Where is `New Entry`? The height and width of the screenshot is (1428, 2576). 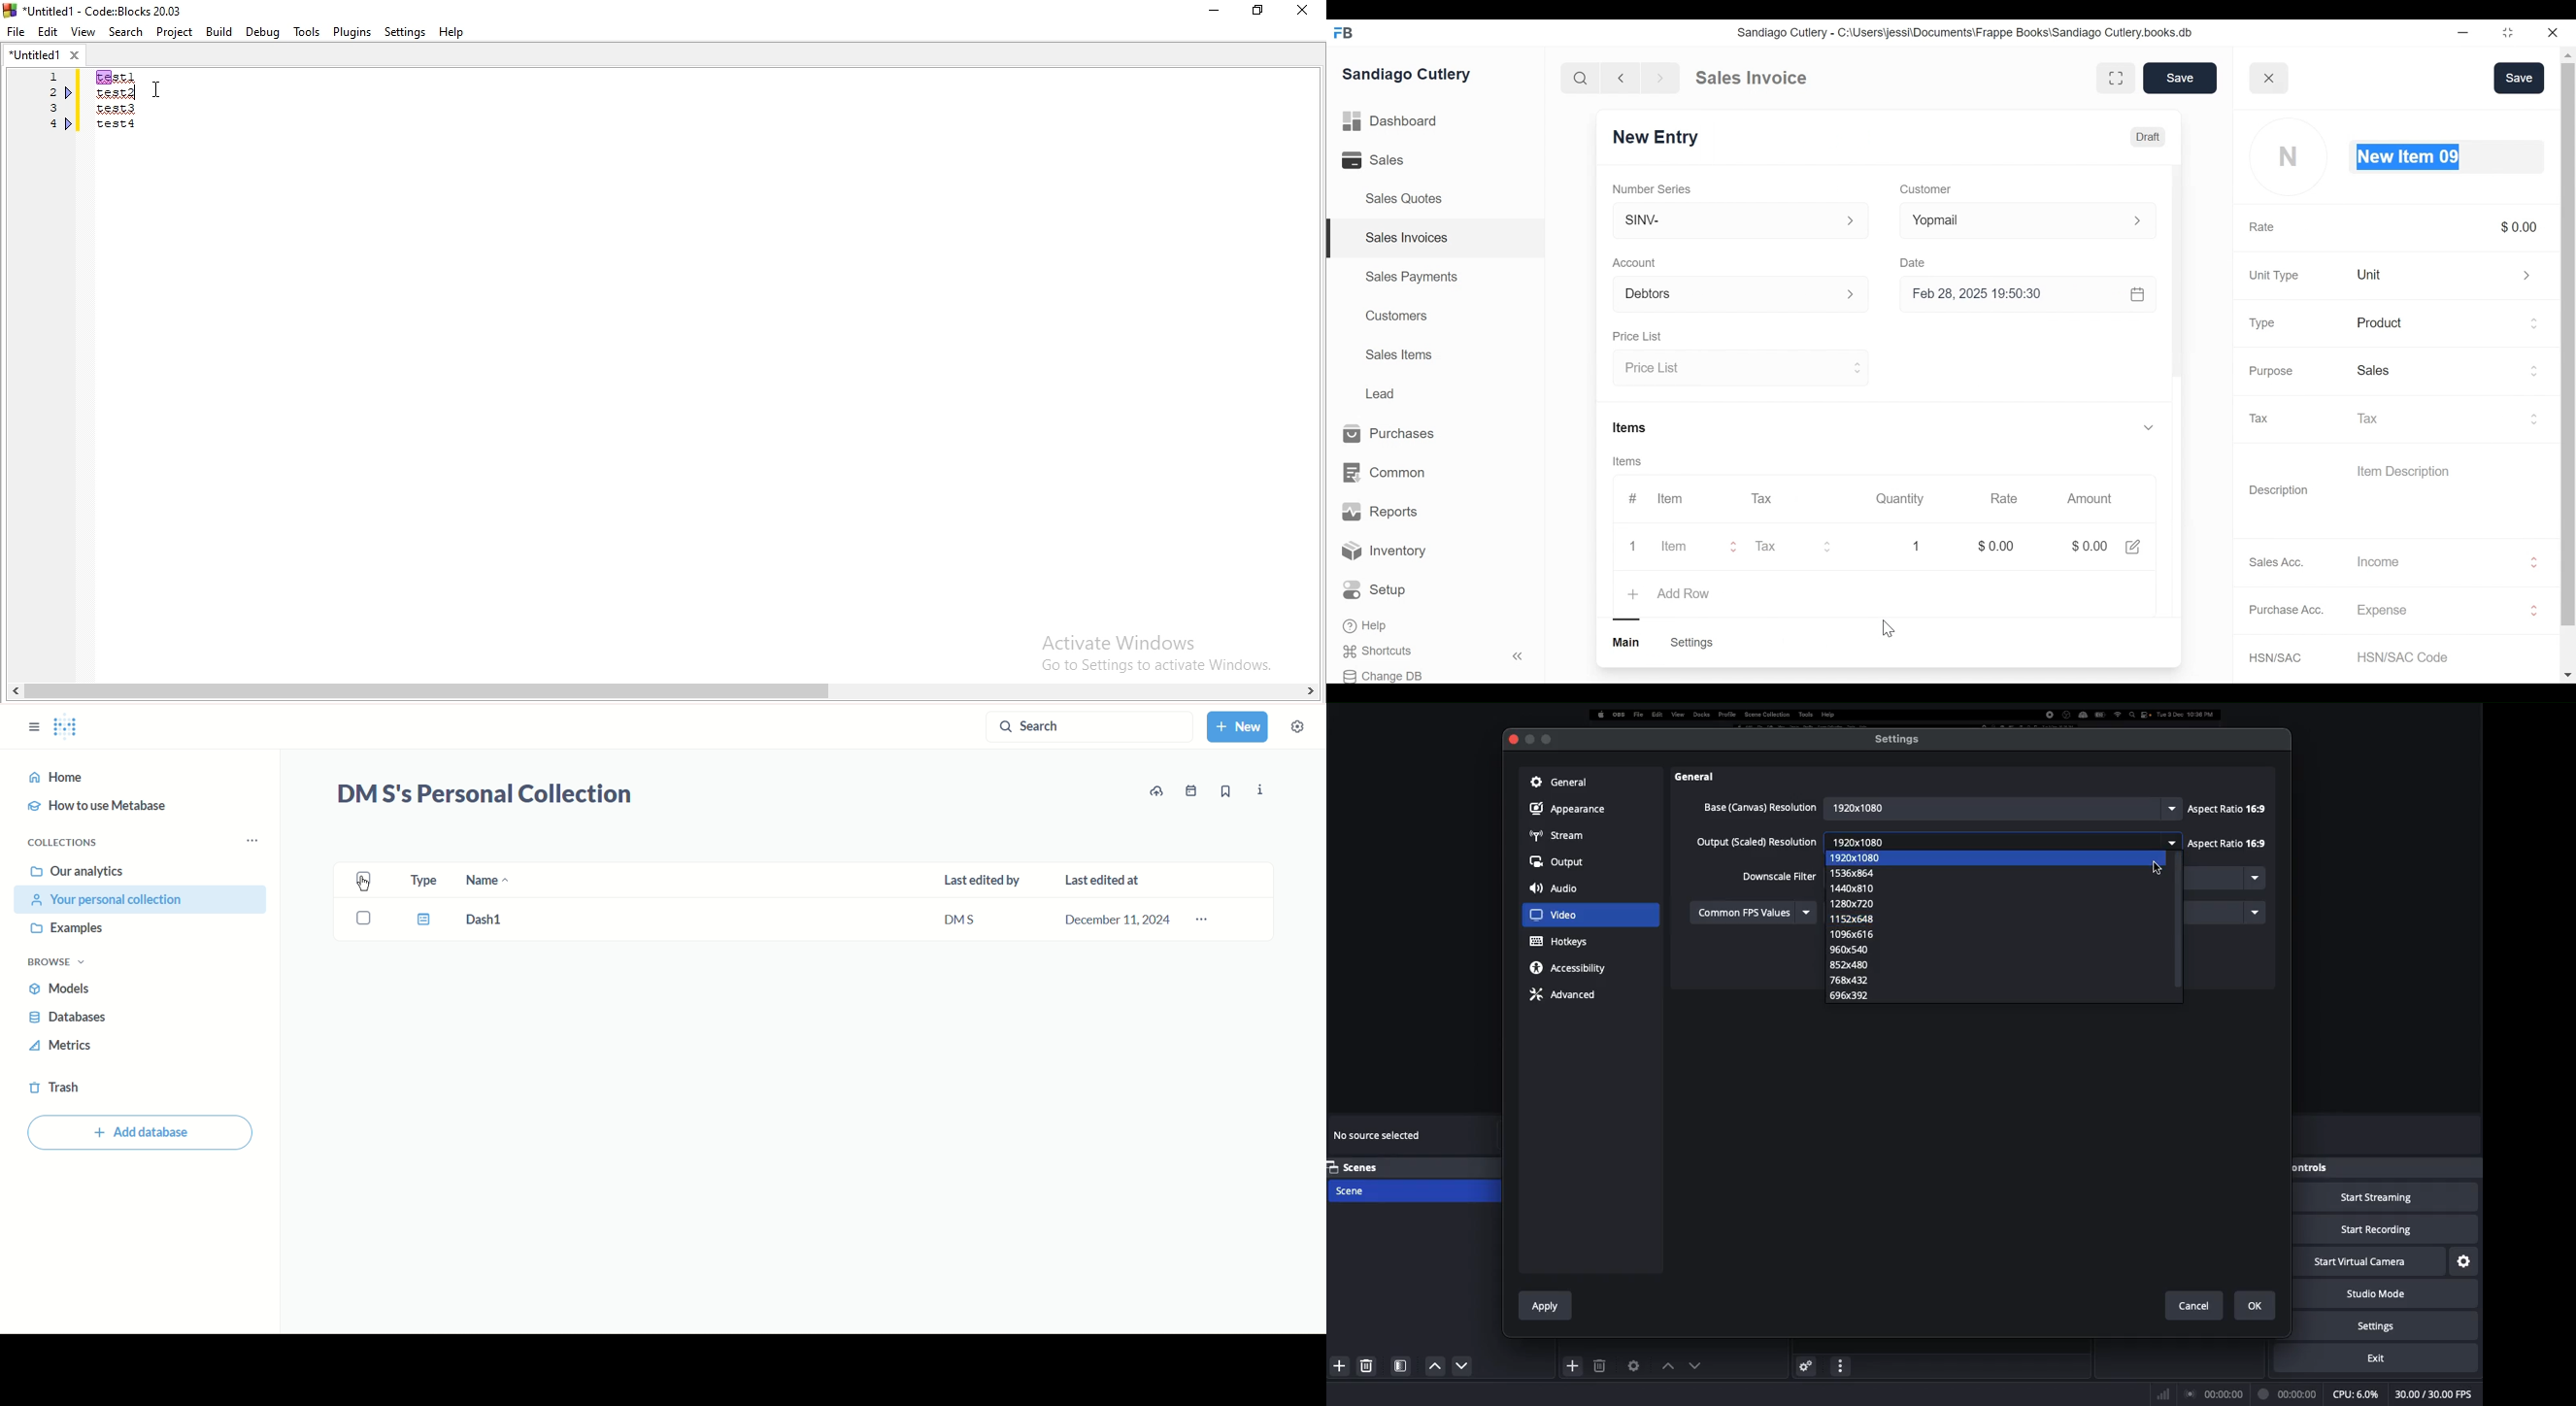
New Entry is located at coordinates (1654, 137).